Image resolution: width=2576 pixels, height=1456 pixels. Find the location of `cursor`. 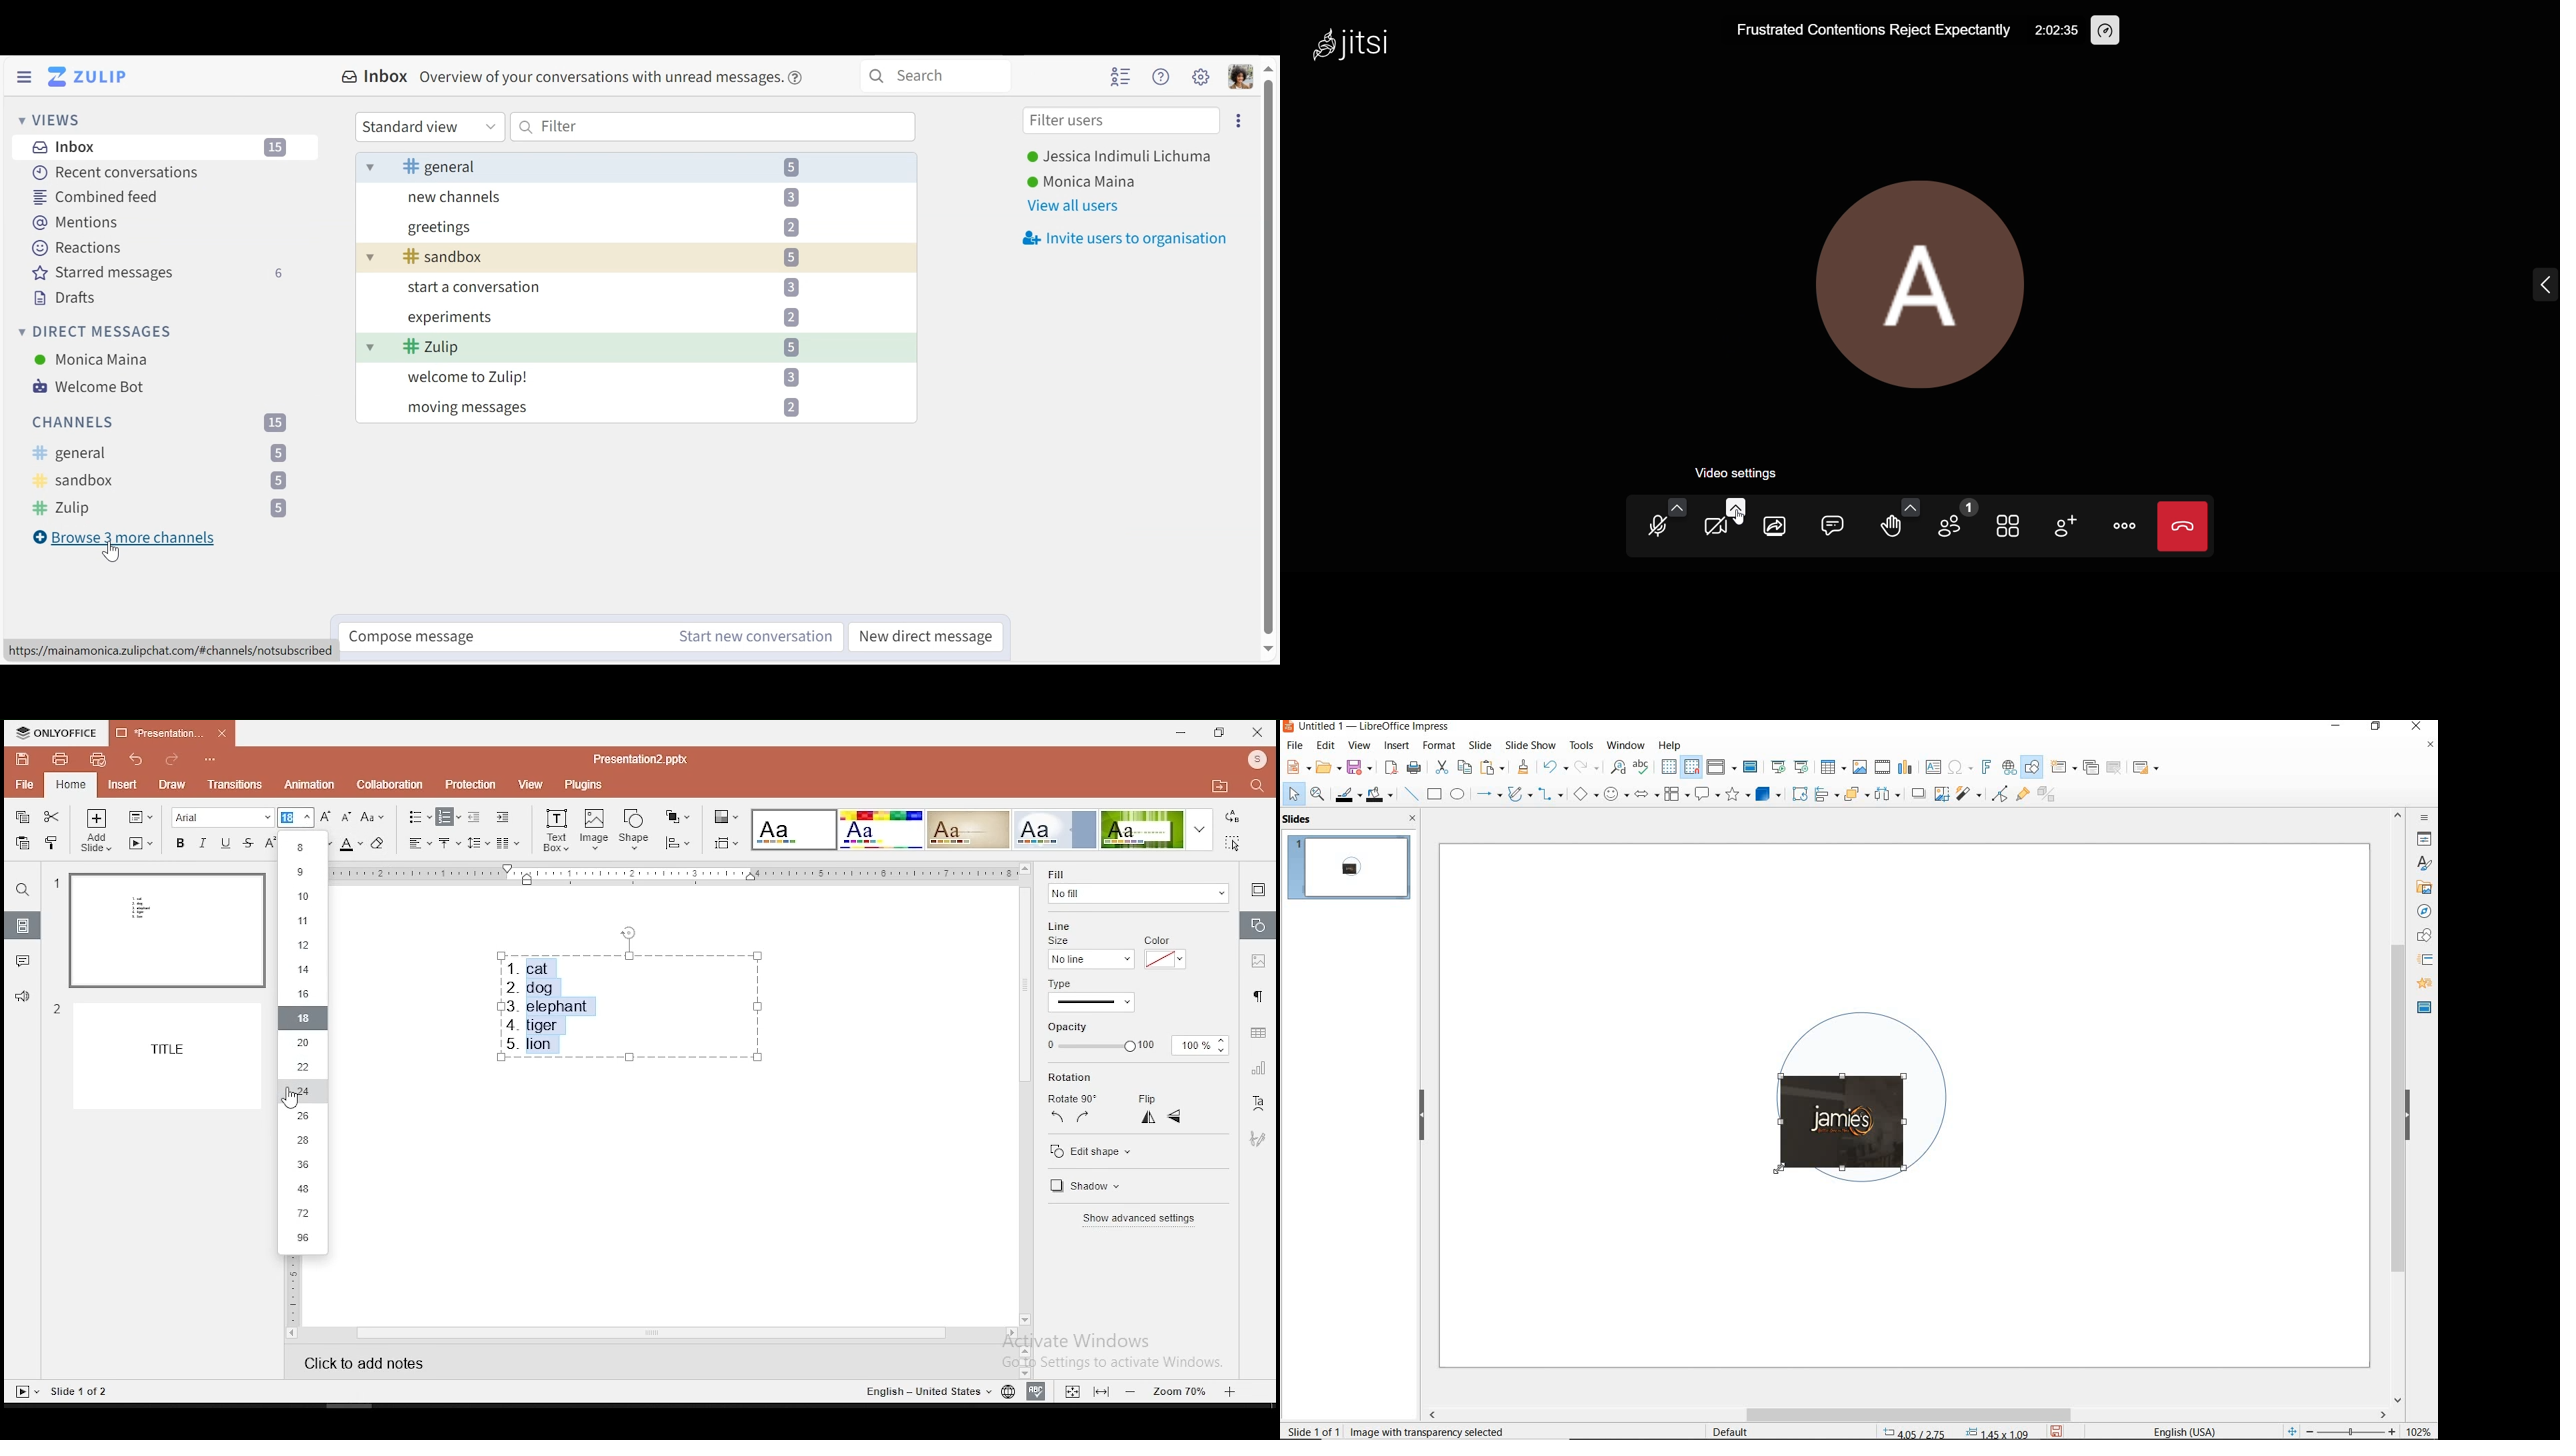

cursor is located at coordinates (1742, 520).